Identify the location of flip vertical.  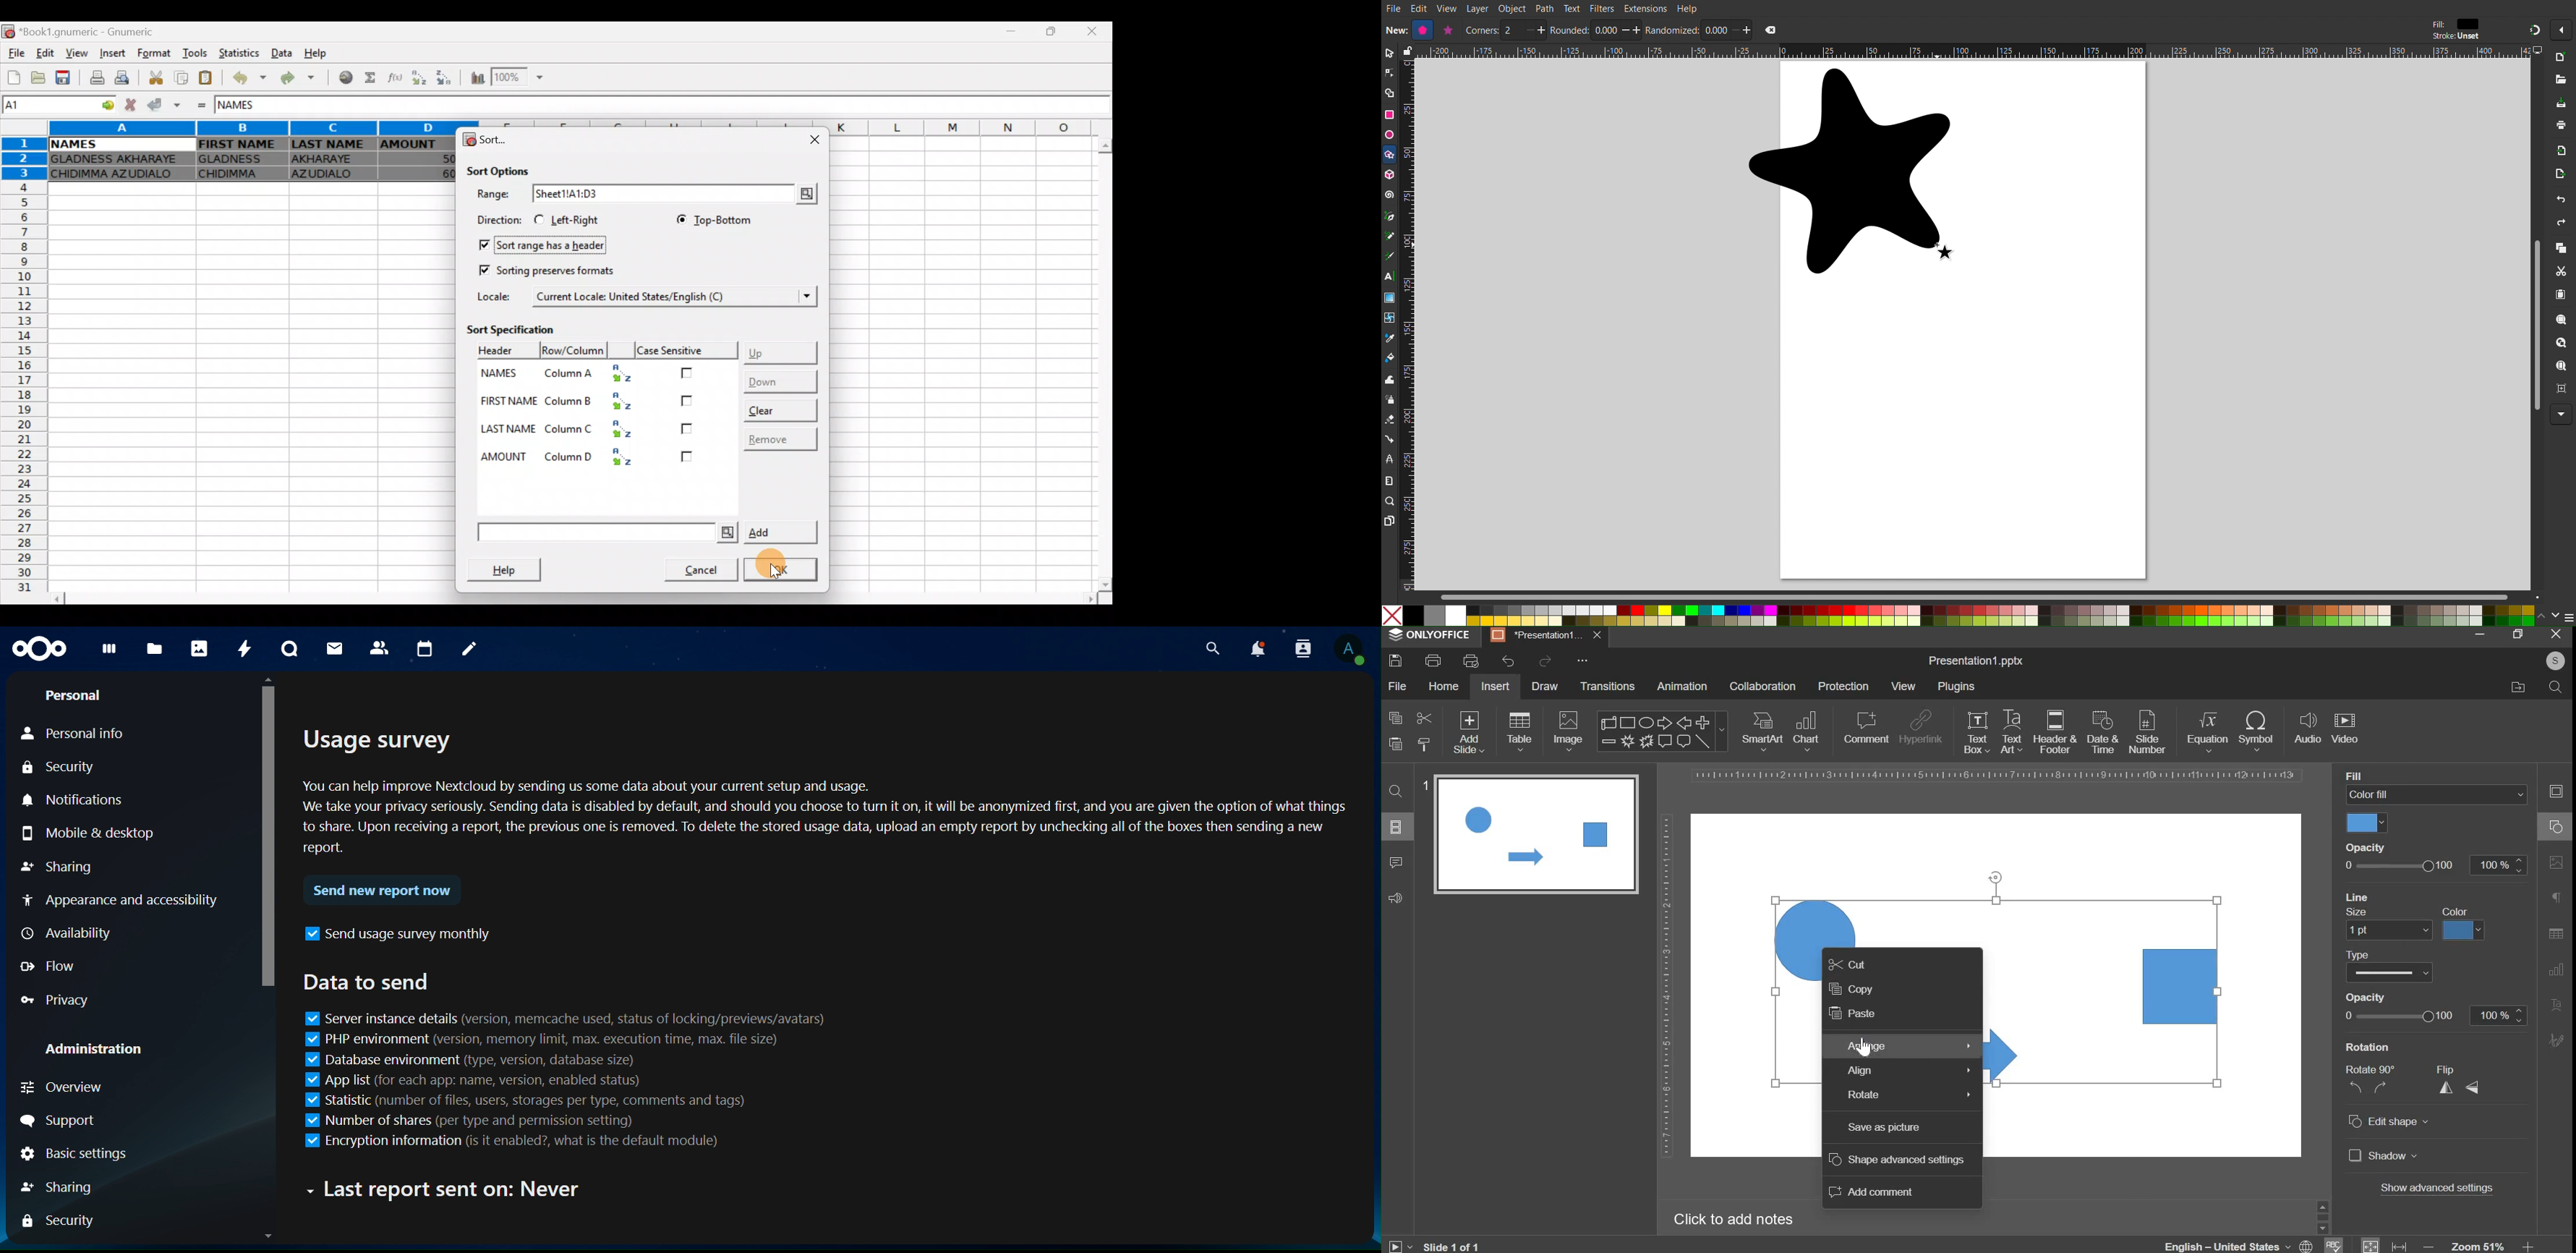
(2474, 1086).